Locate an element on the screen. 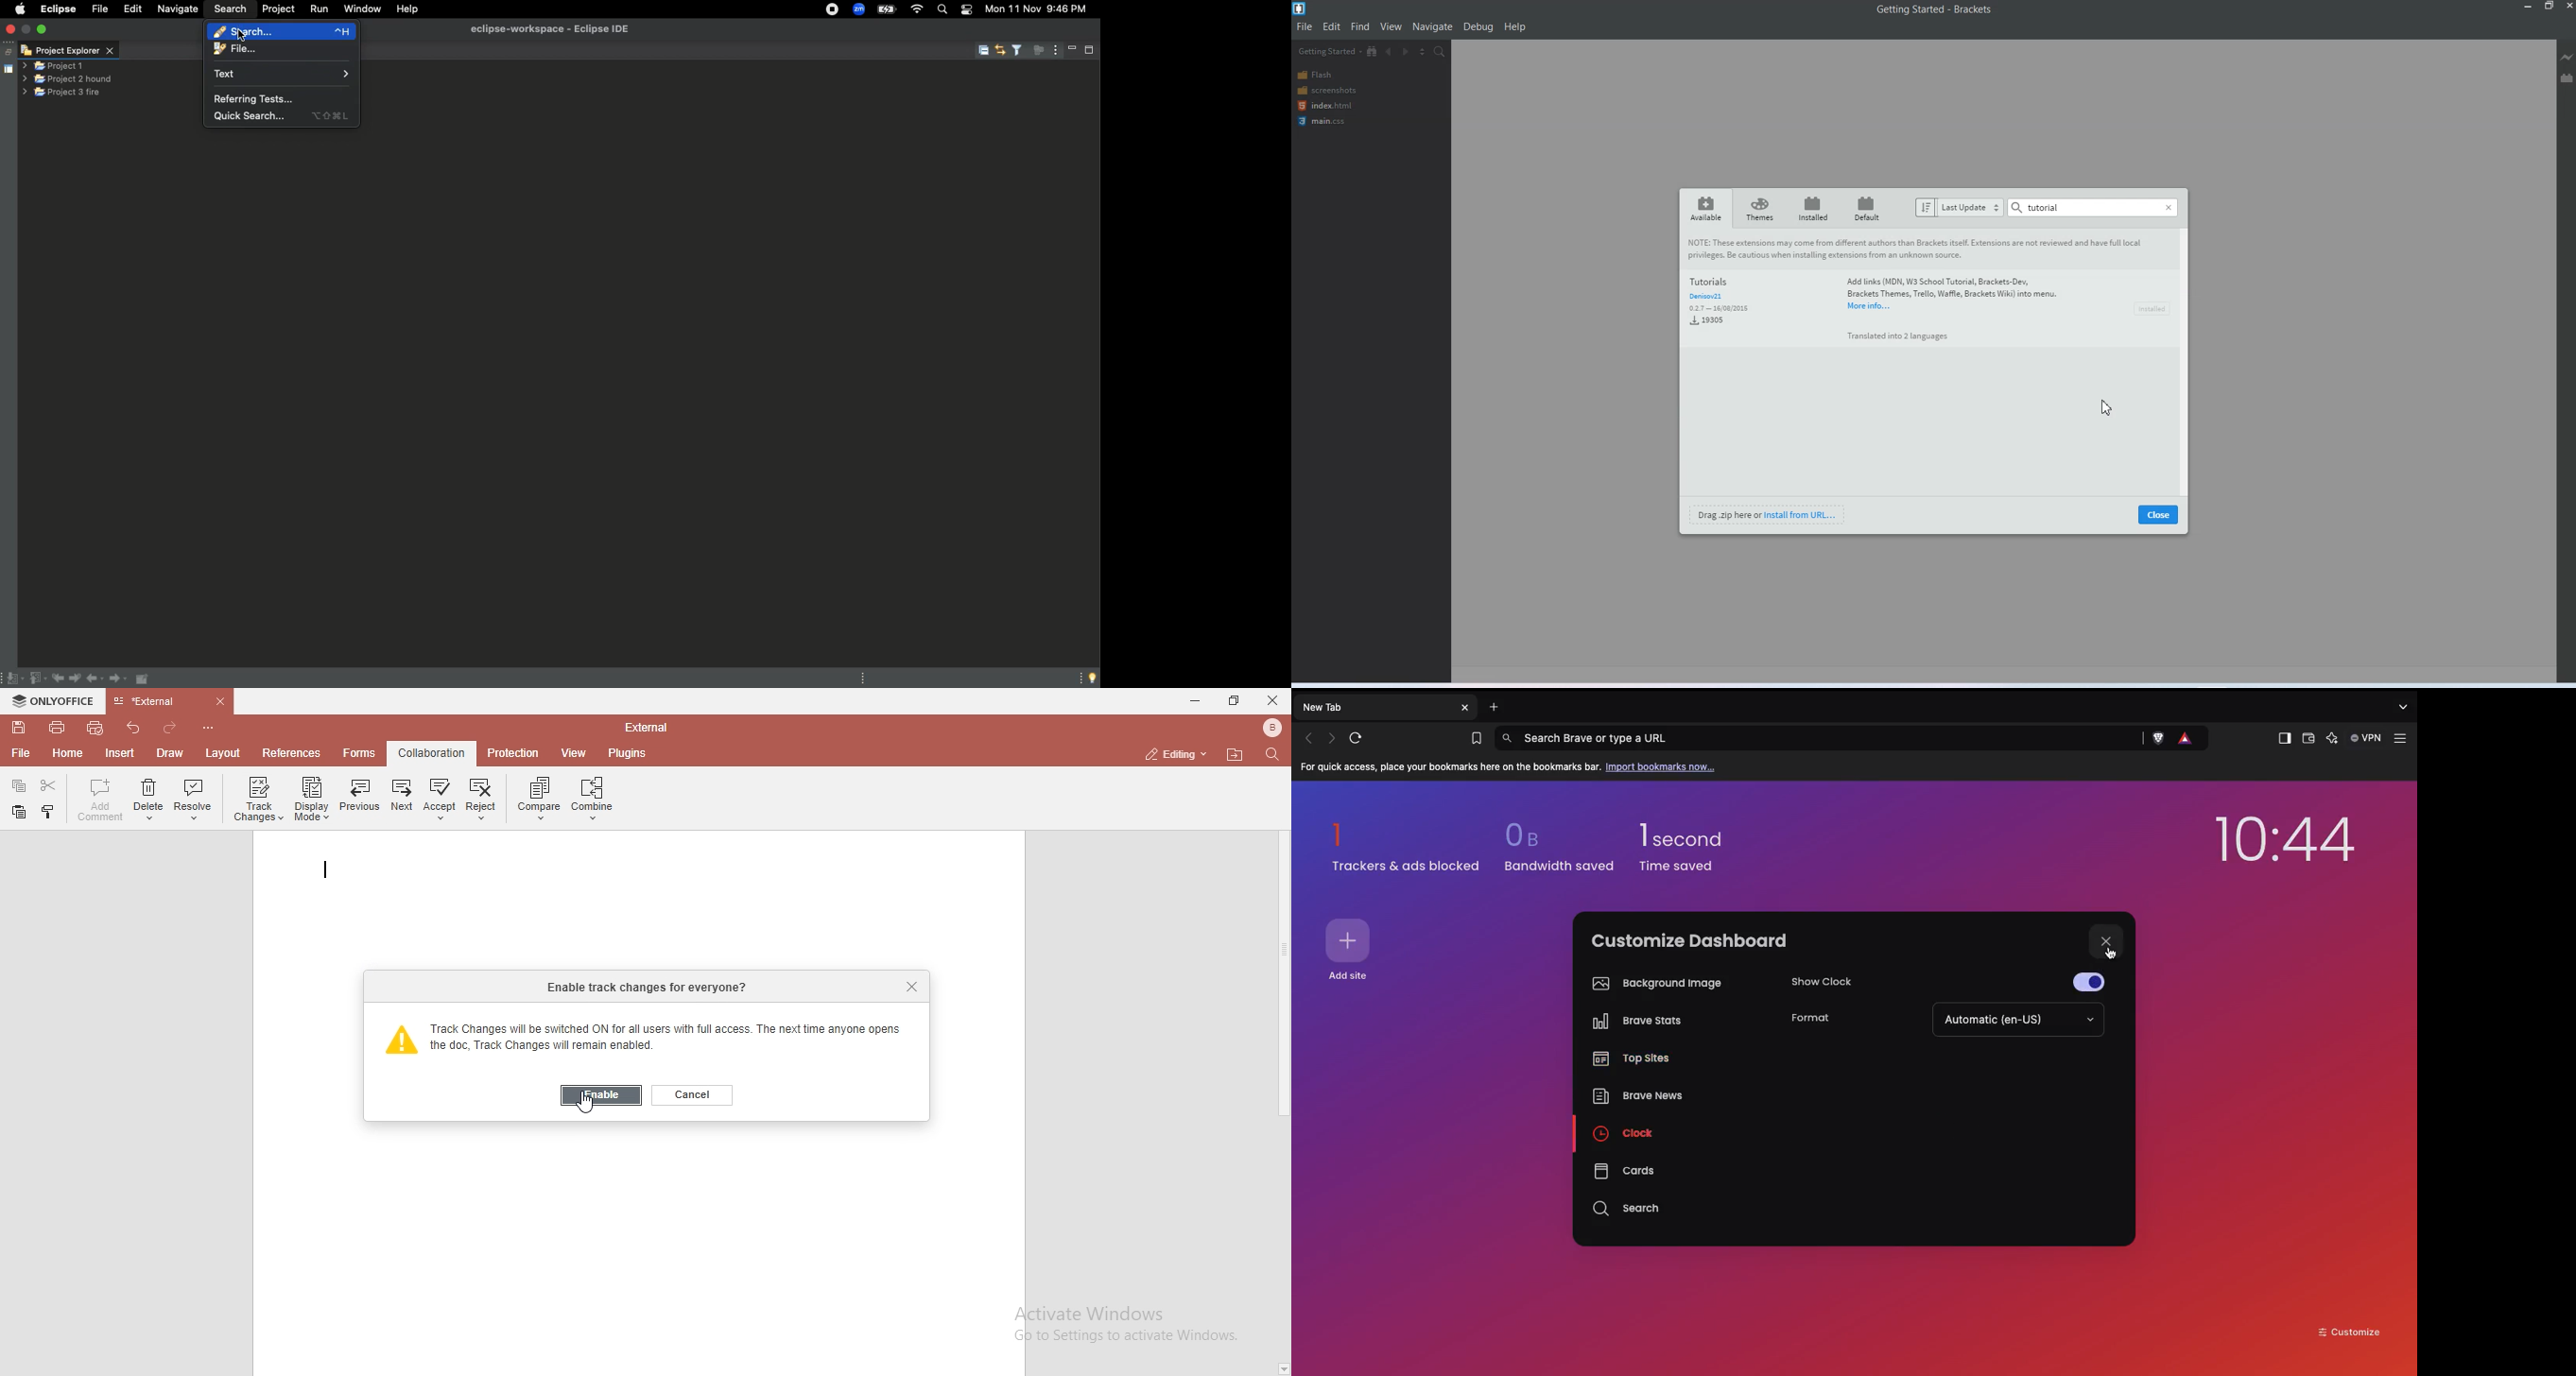  combine is located at coordinates (595, 799).